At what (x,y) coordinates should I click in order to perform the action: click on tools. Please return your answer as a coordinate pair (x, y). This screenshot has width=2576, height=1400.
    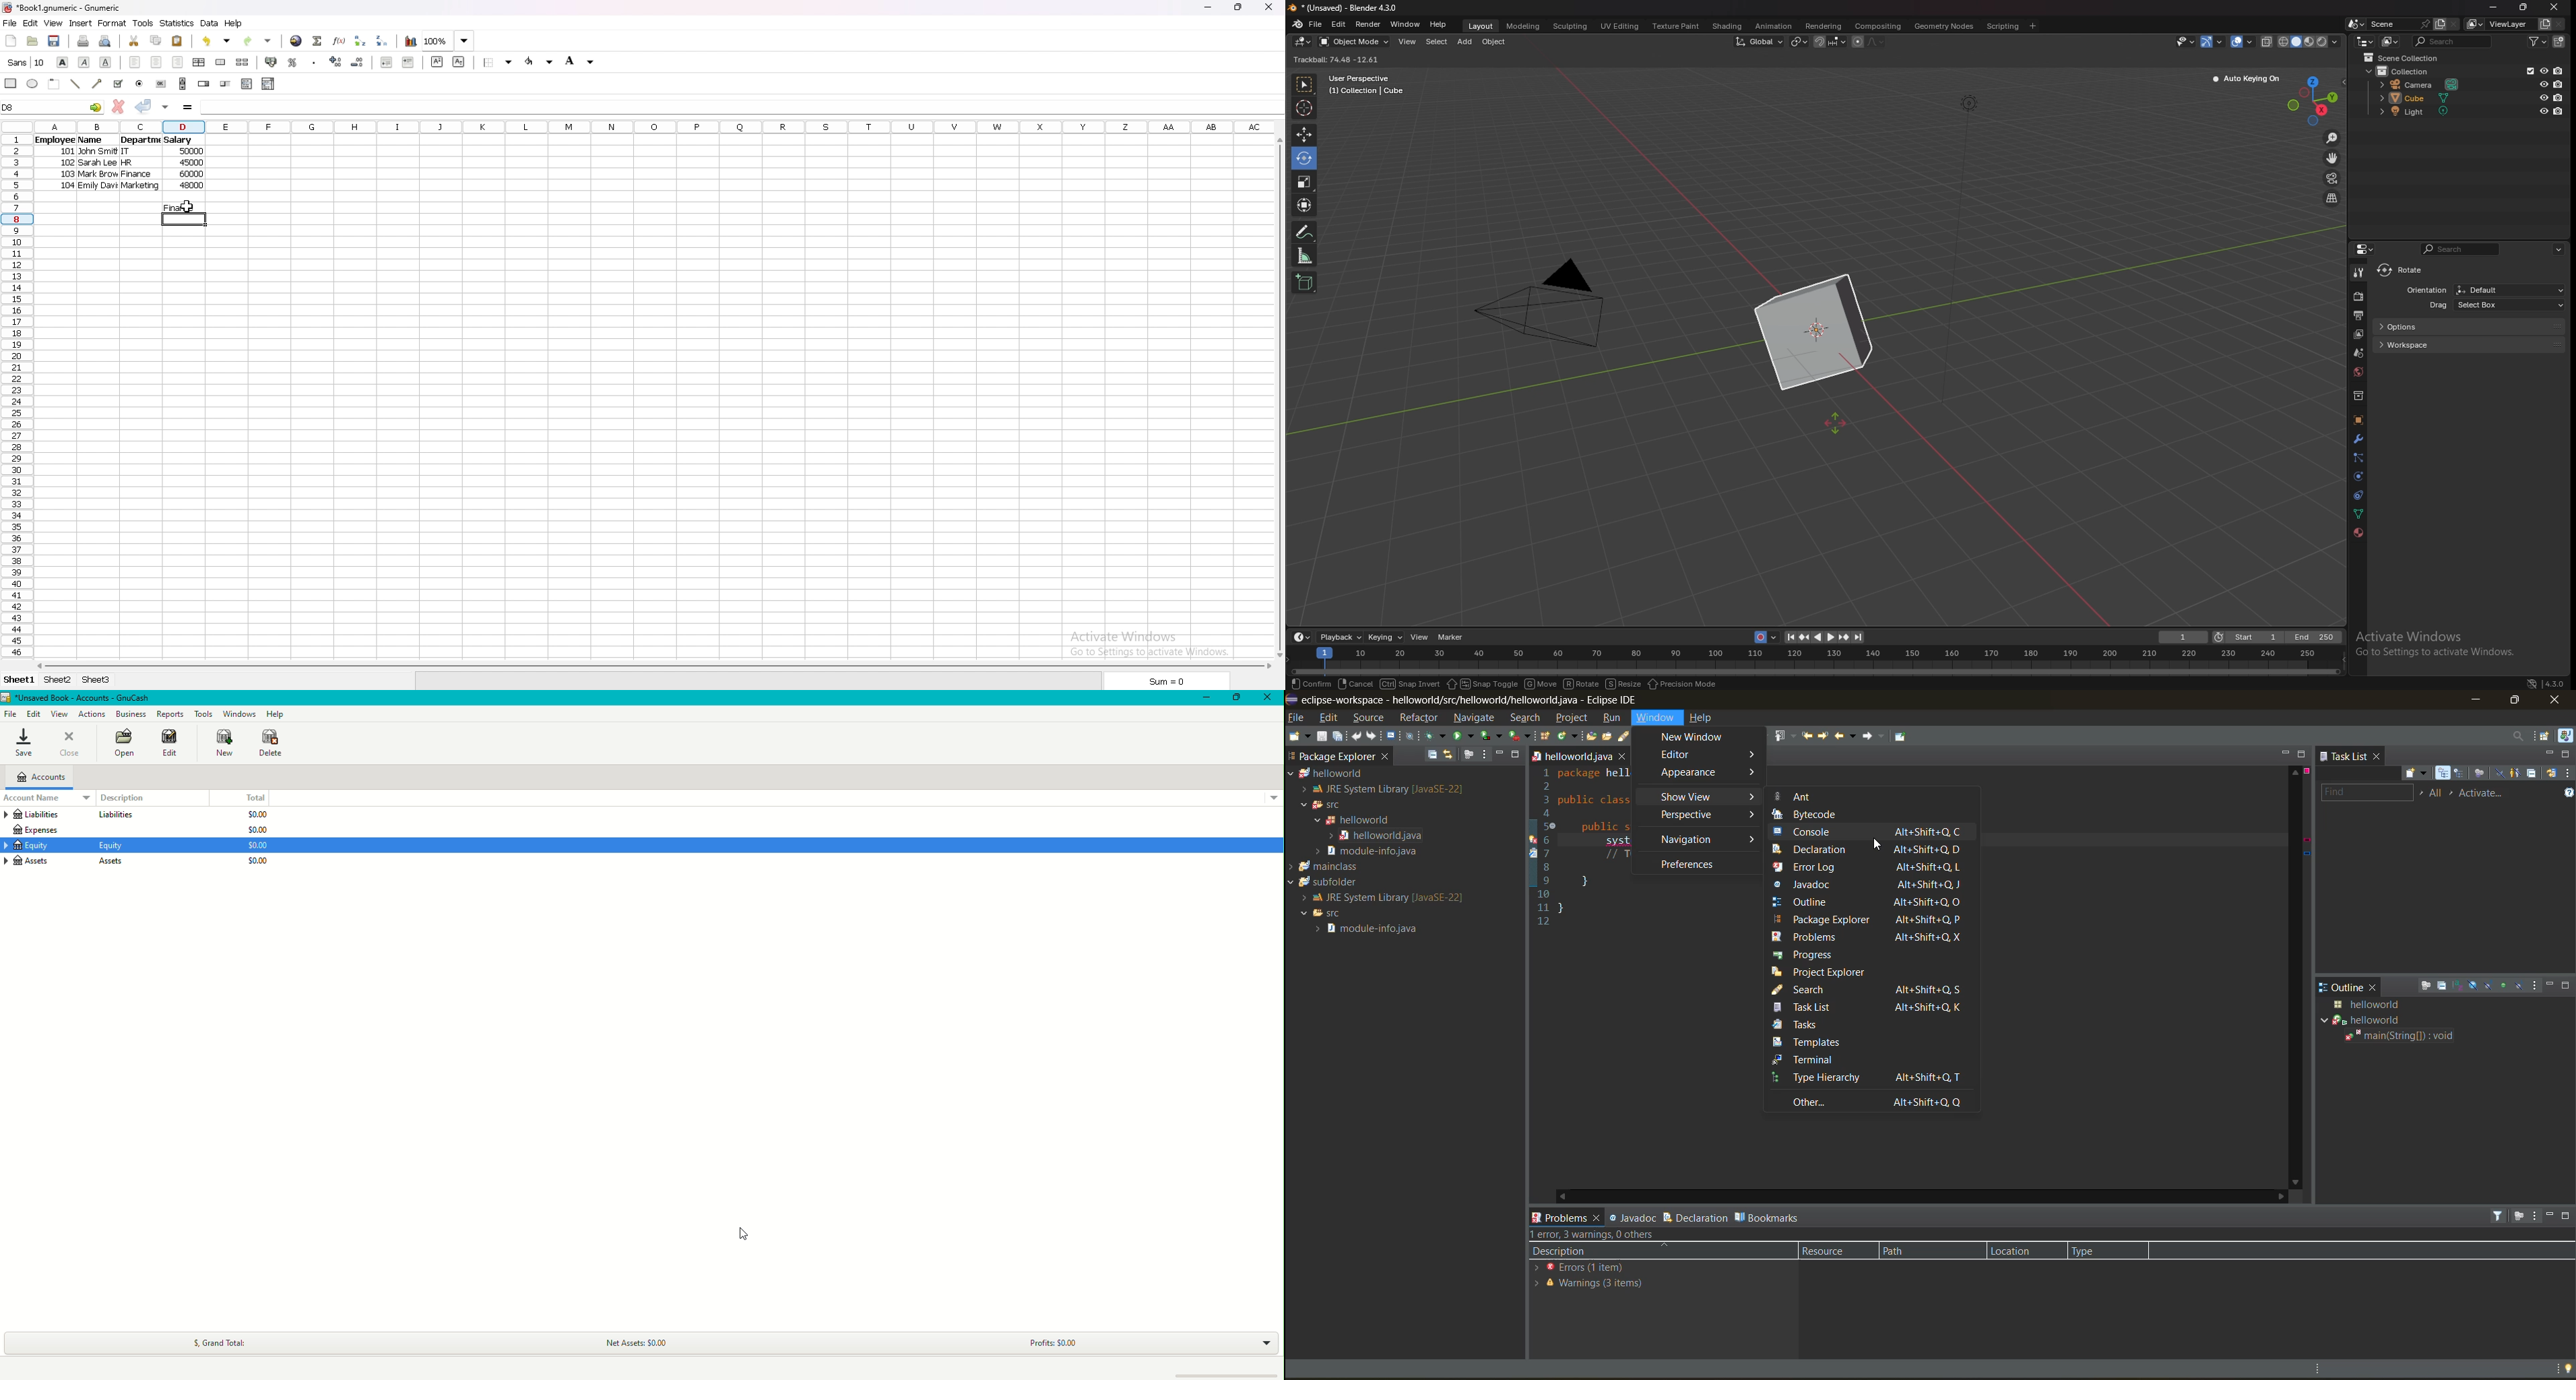
    Looking at the image, I should click on (143, 23).